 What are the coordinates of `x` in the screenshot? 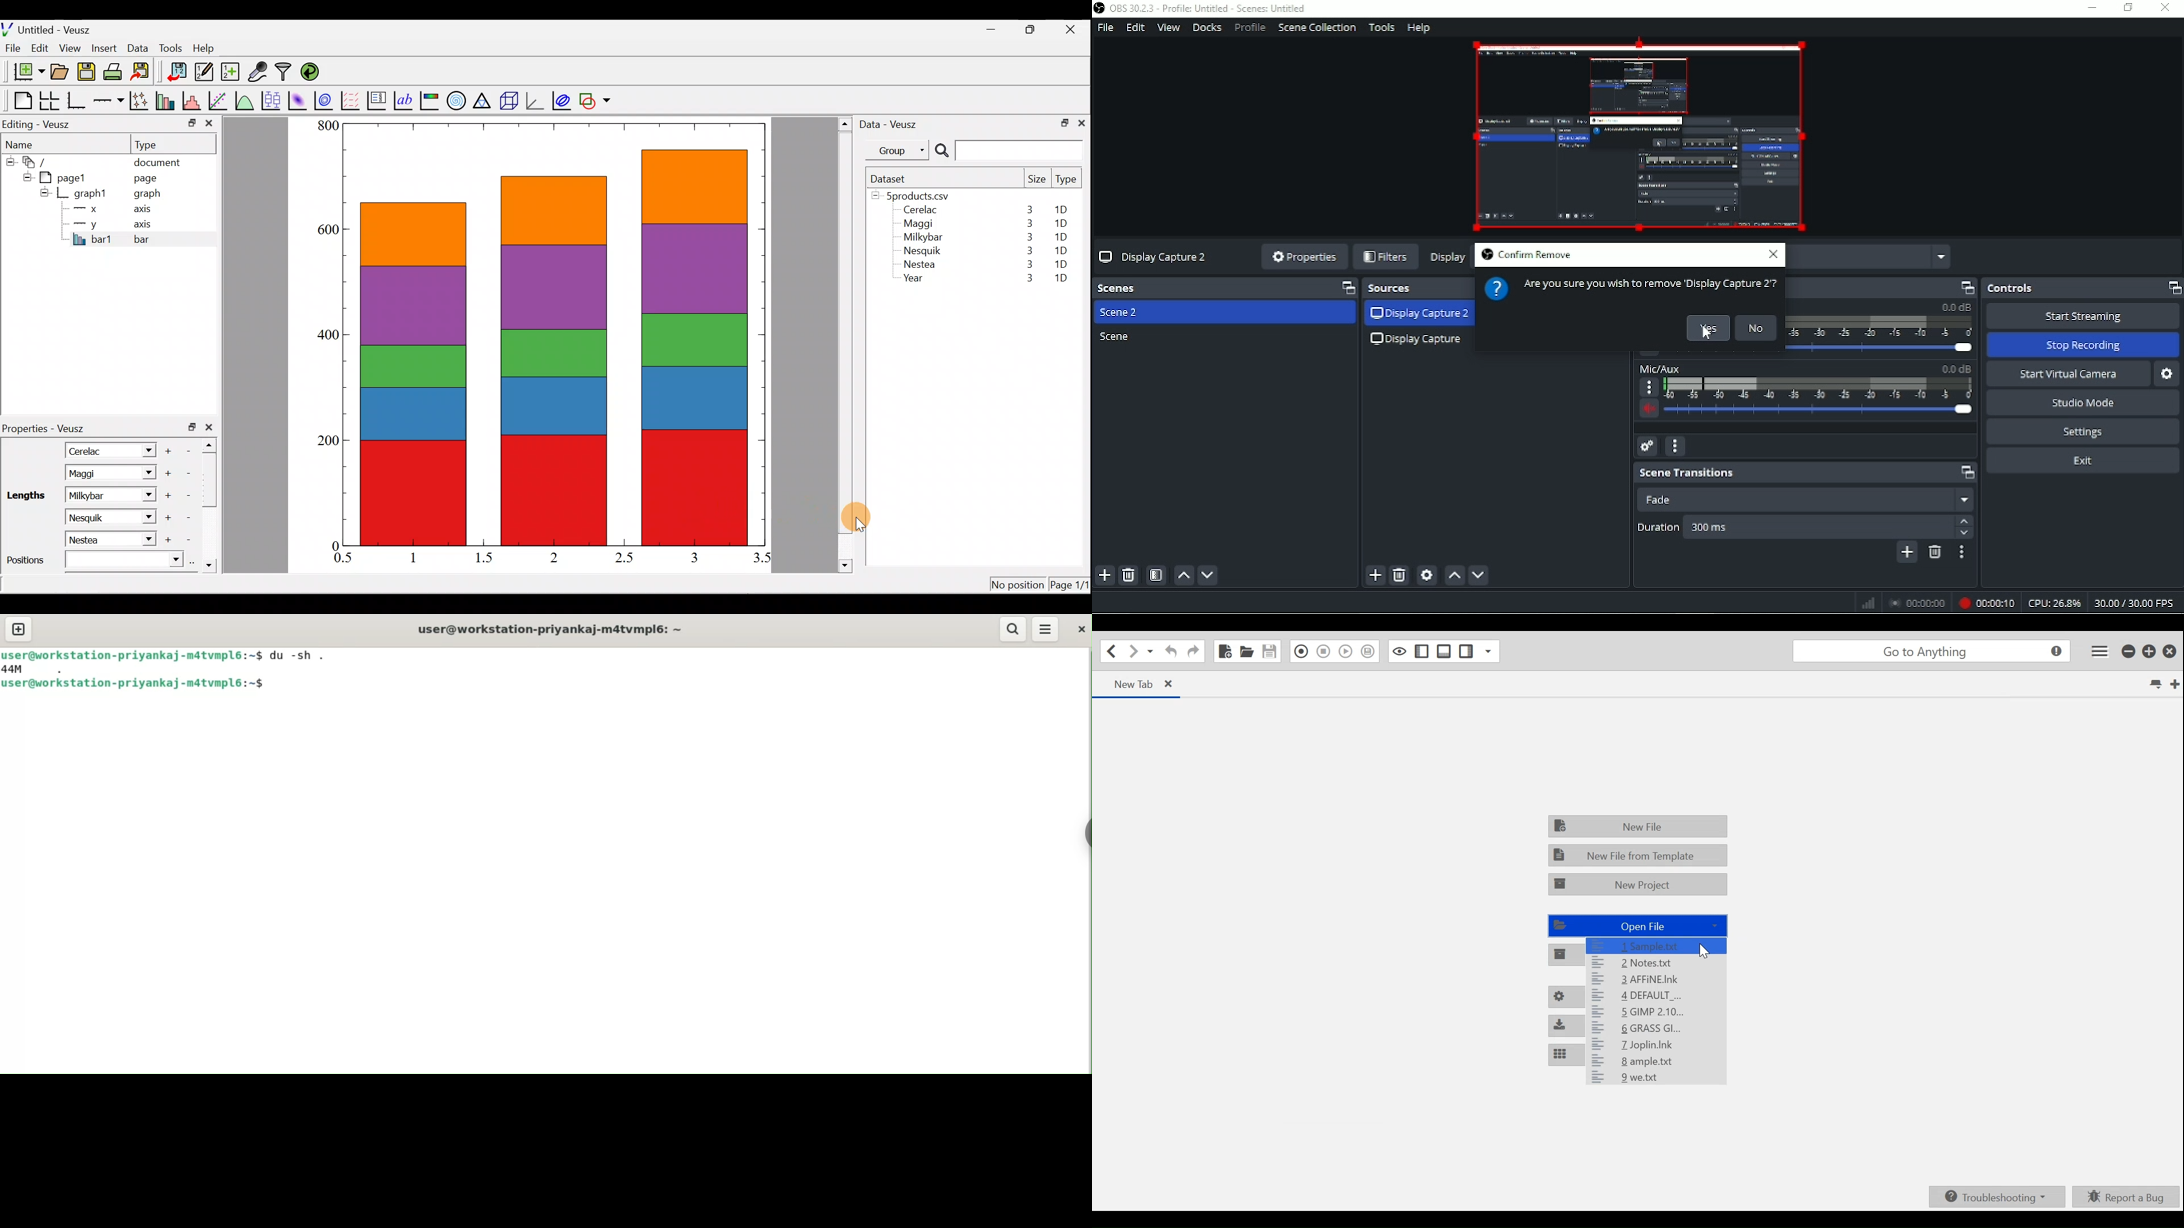 It's located at (88, 209).